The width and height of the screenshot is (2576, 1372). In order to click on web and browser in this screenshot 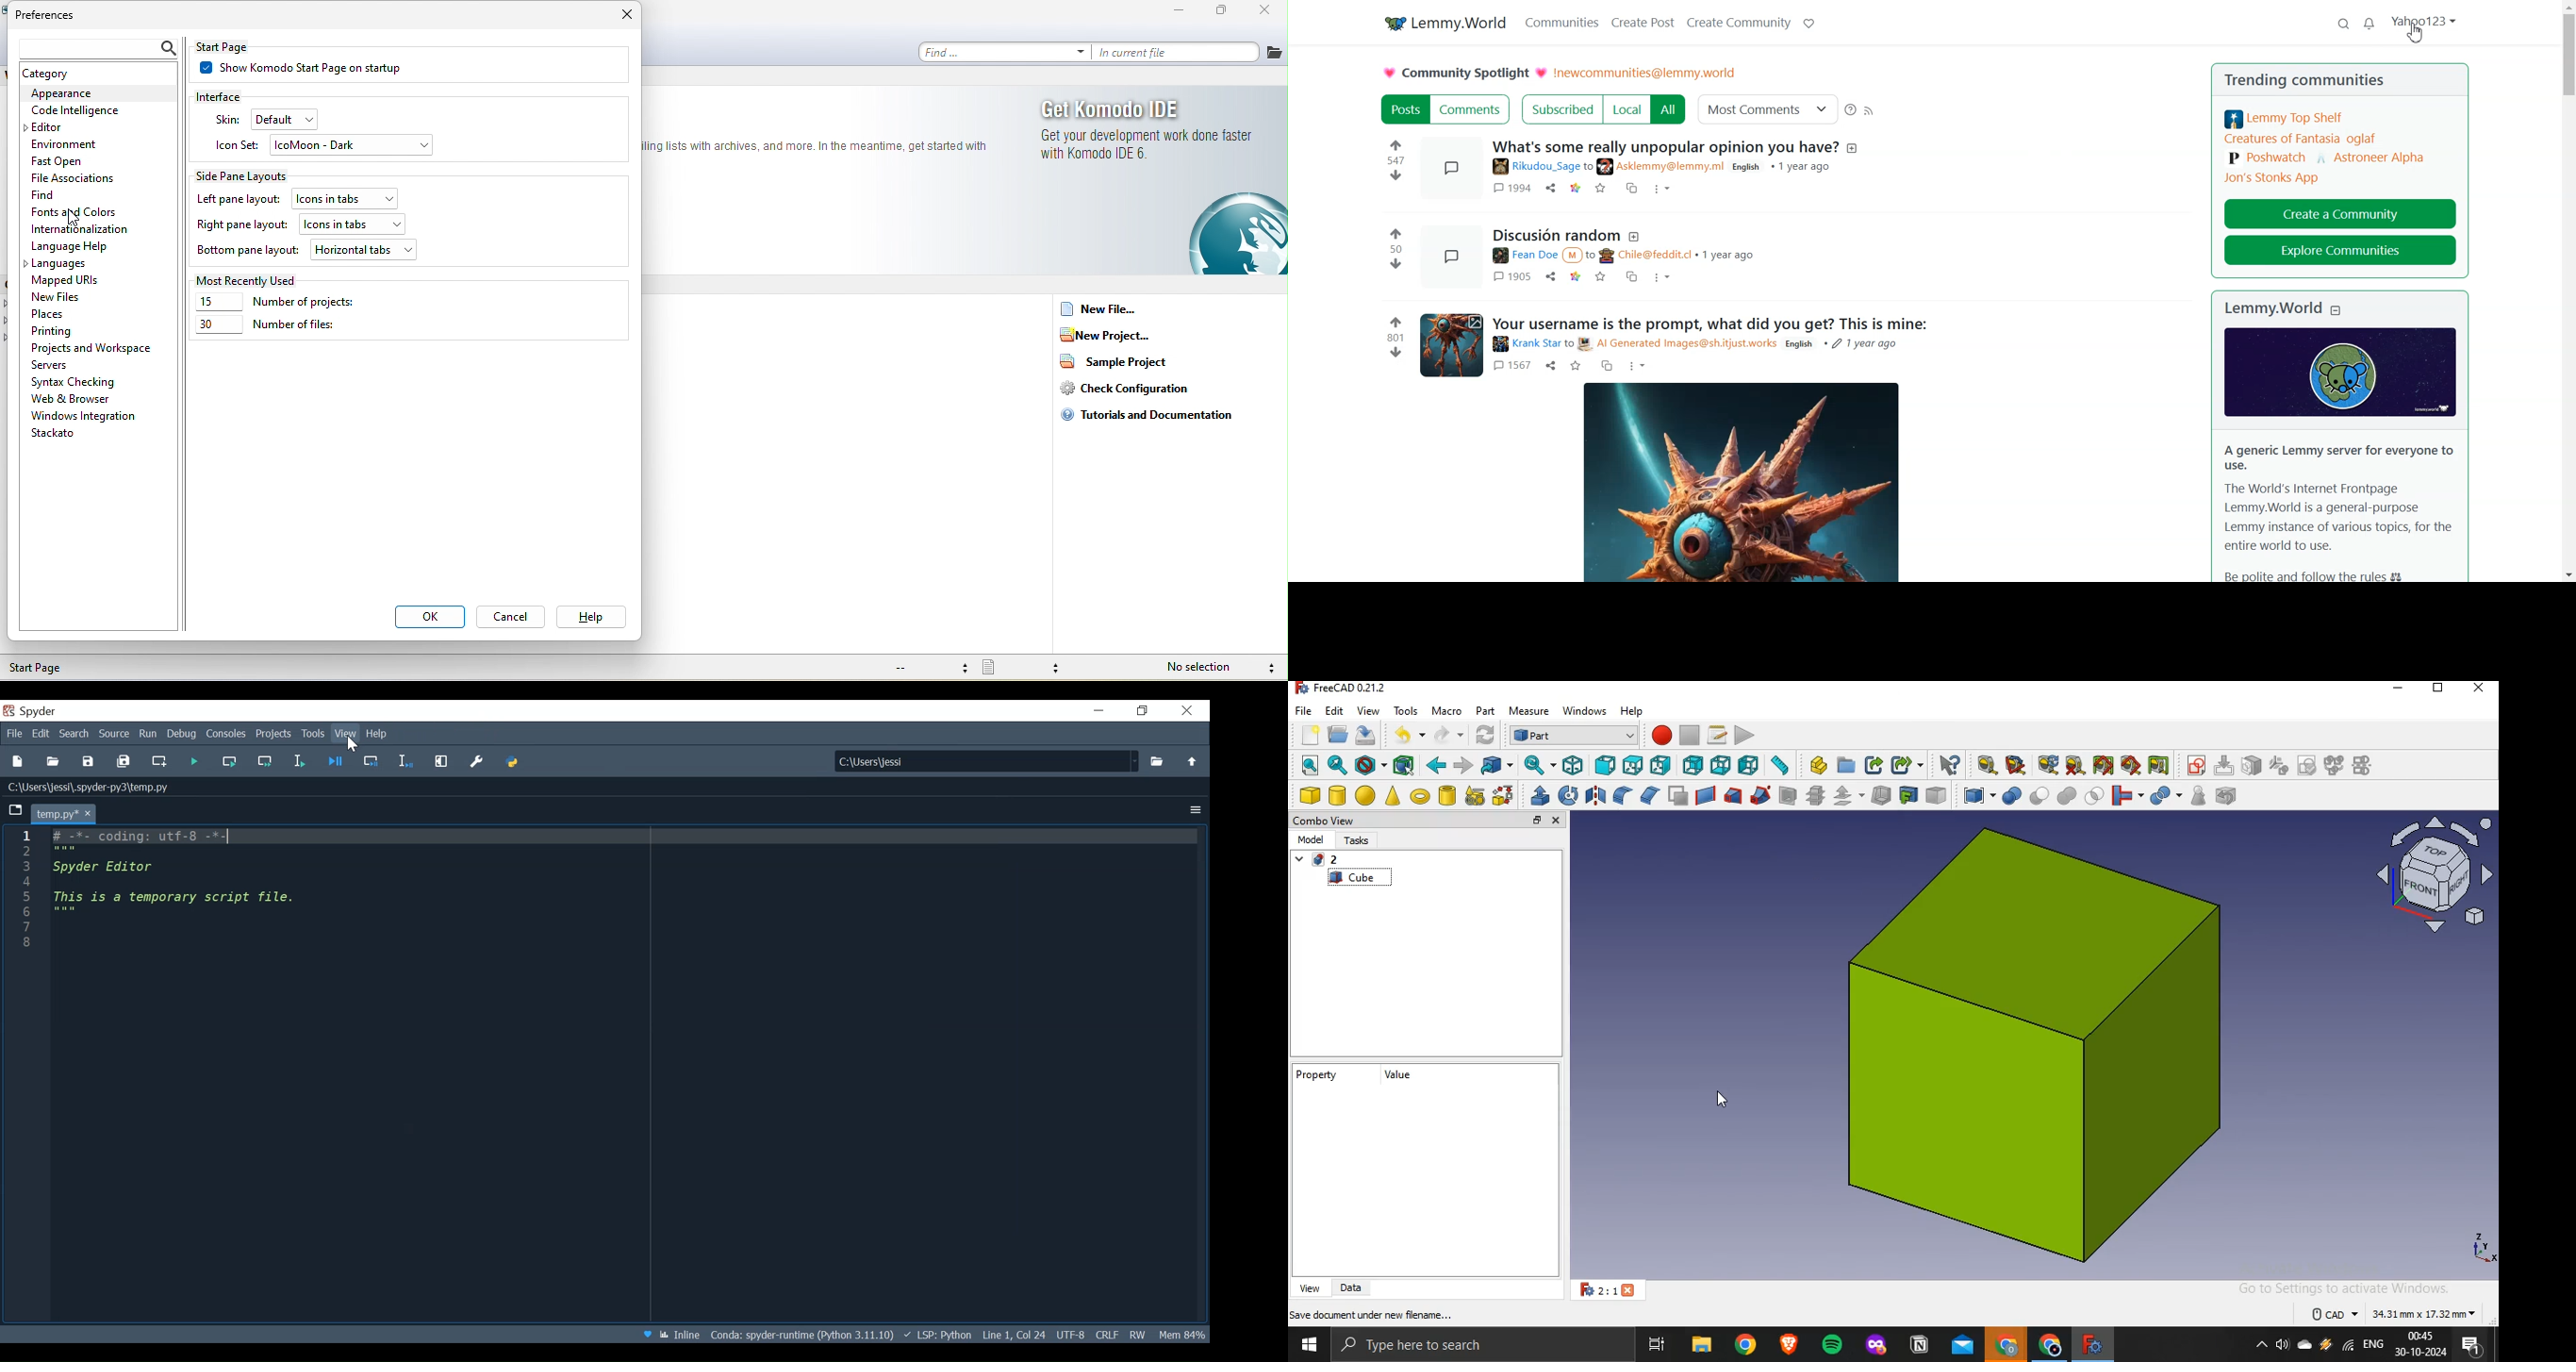, I will do `click(81, 399)`.